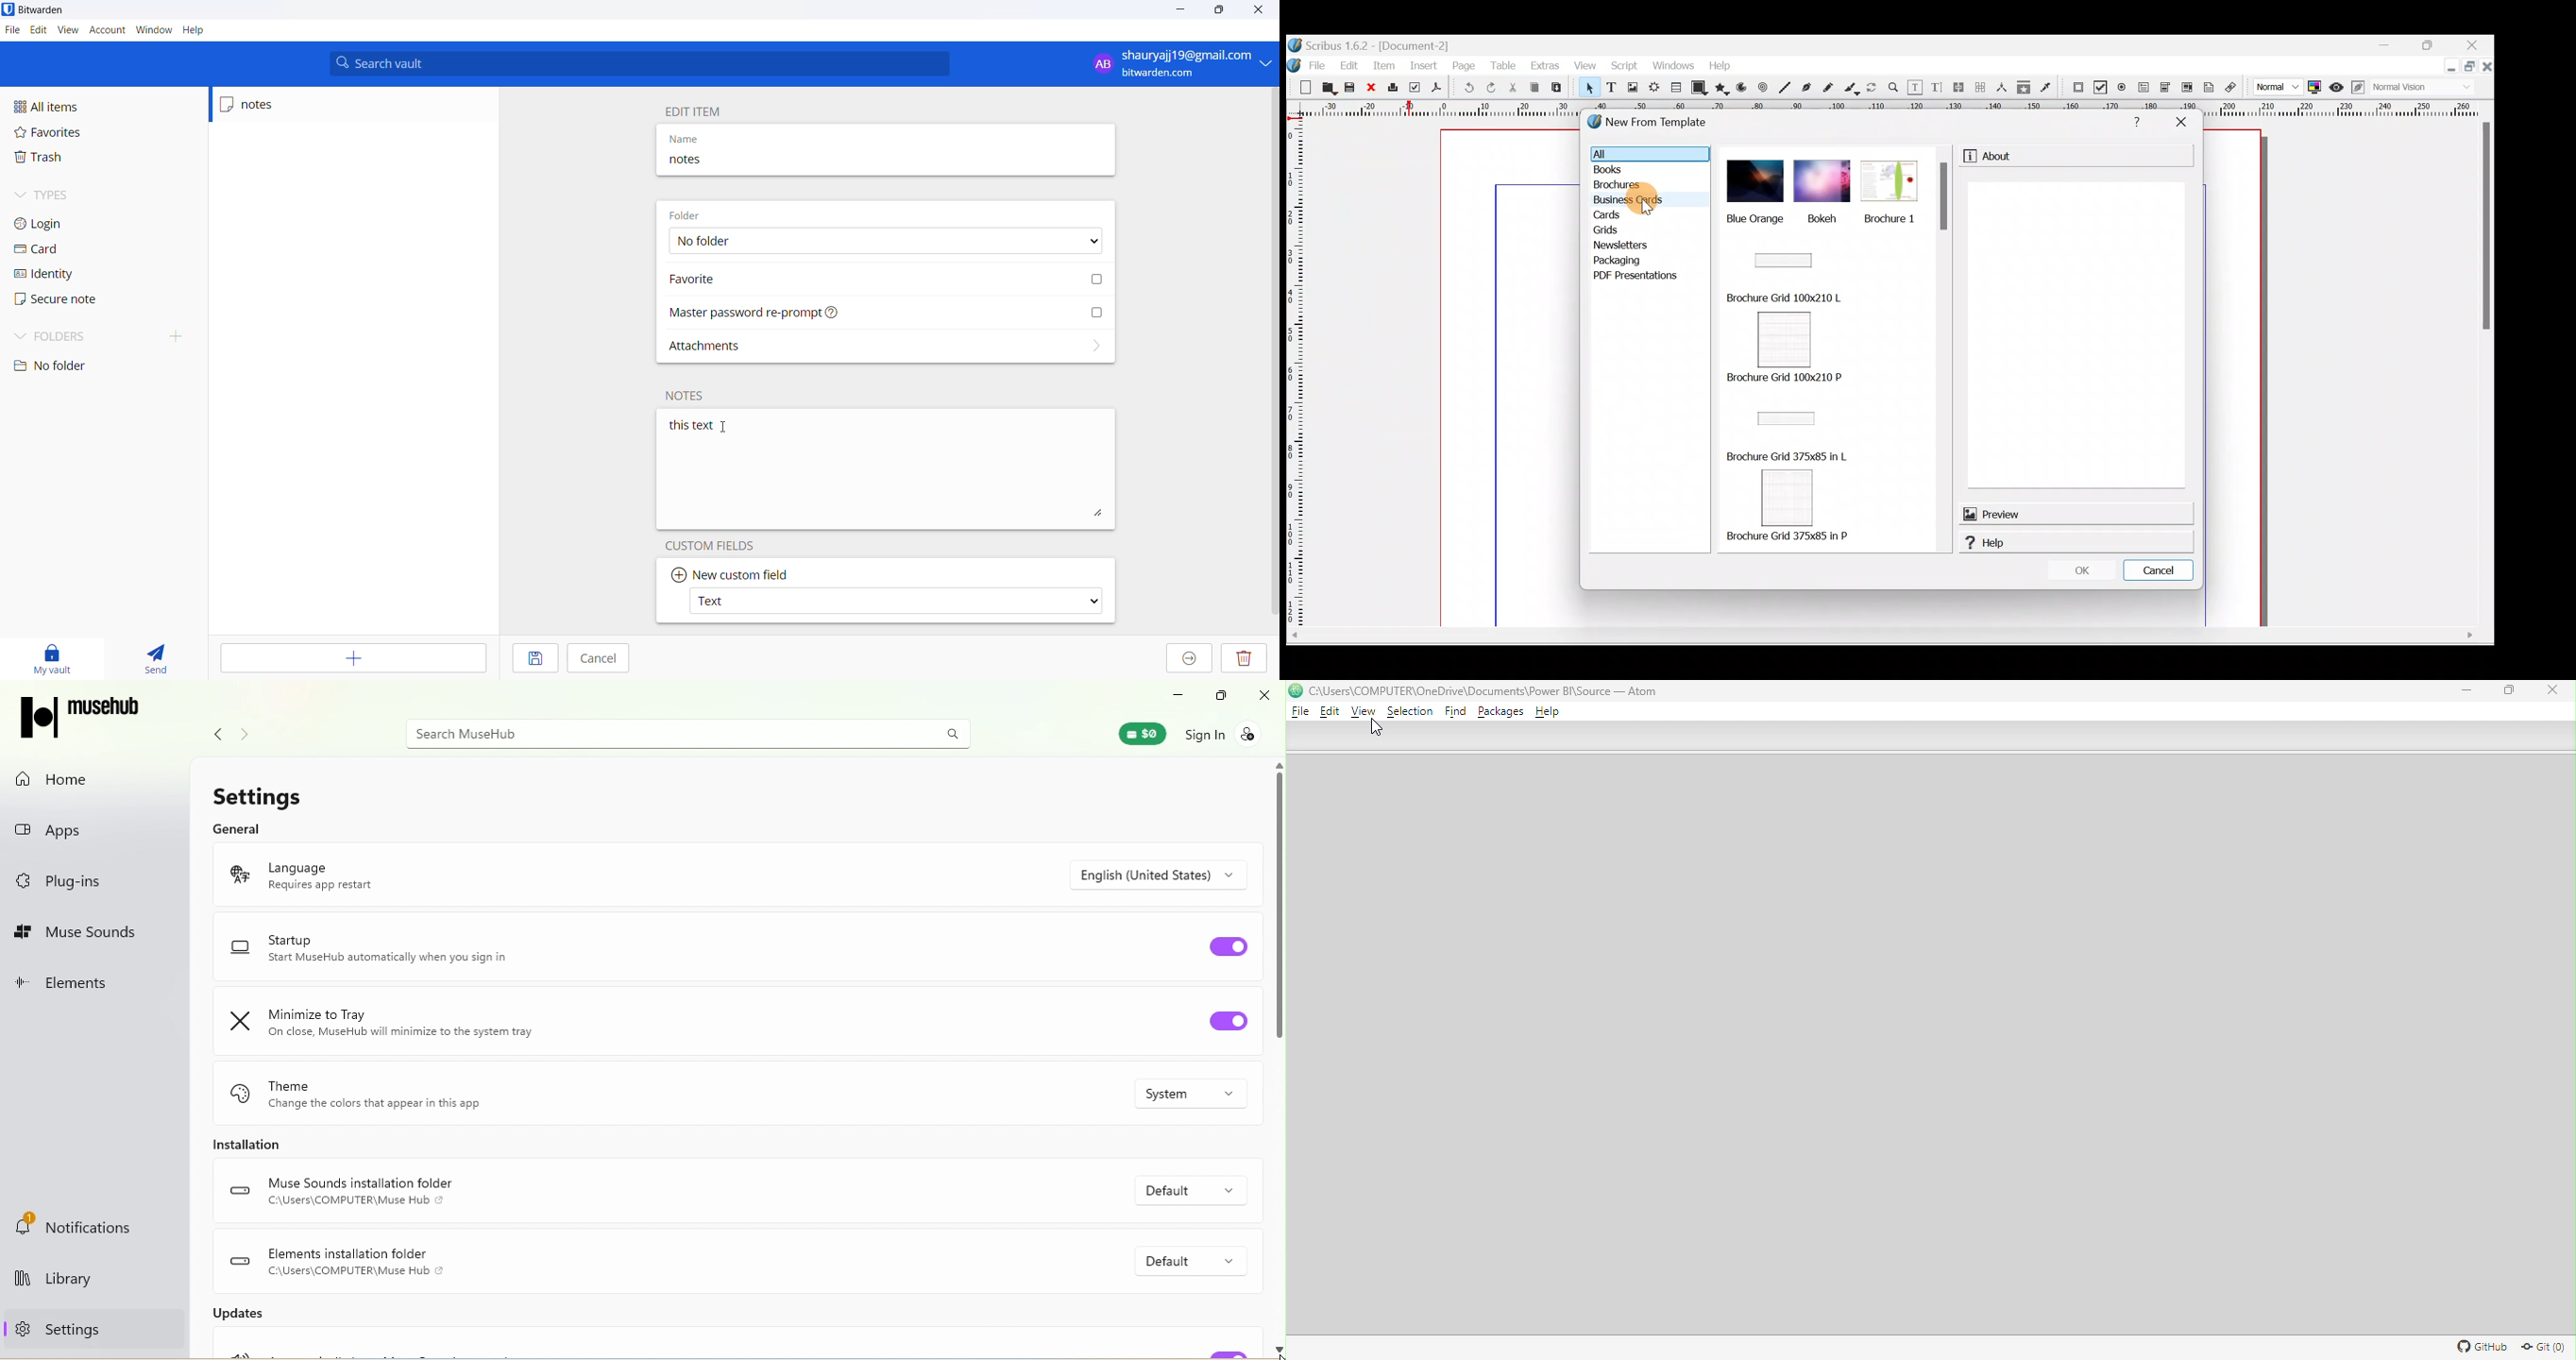  Describe the element at coordinates (2271, 88) in the screenshot. I see `Image preview quality` at that location.